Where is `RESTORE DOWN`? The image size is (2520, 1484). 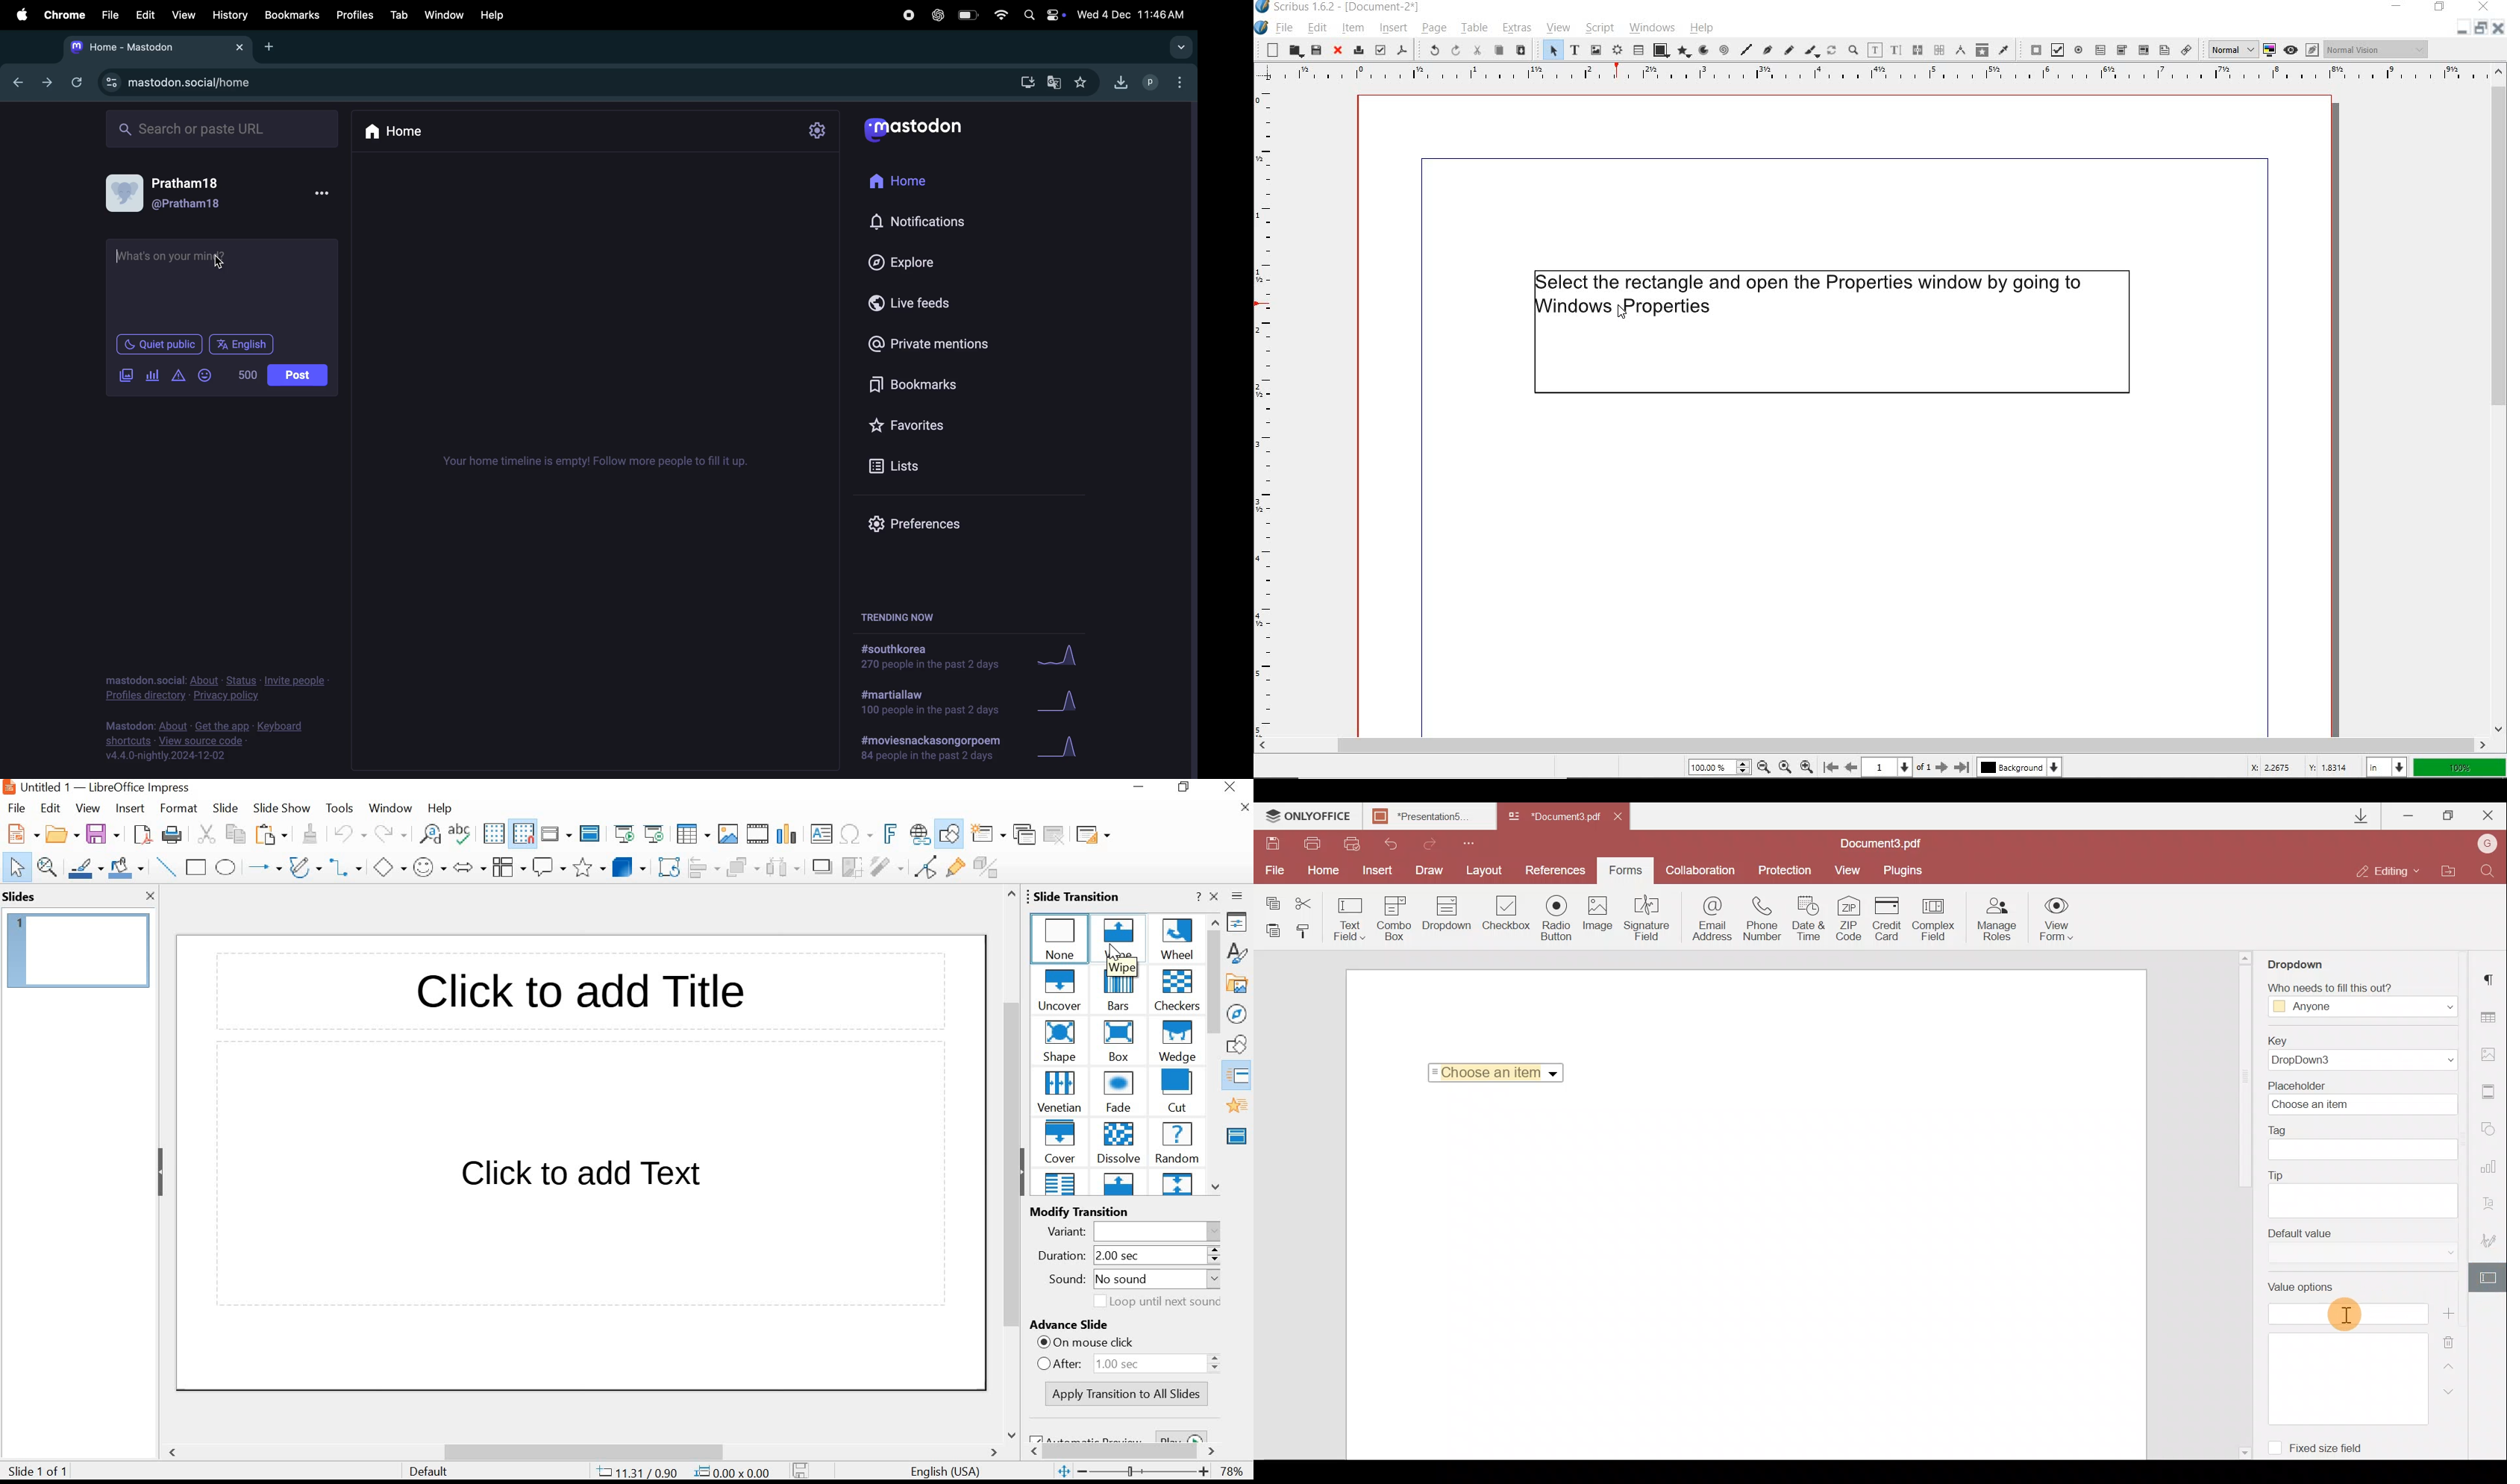
RESTORE DOWN is located at coordinates (1184, 787).